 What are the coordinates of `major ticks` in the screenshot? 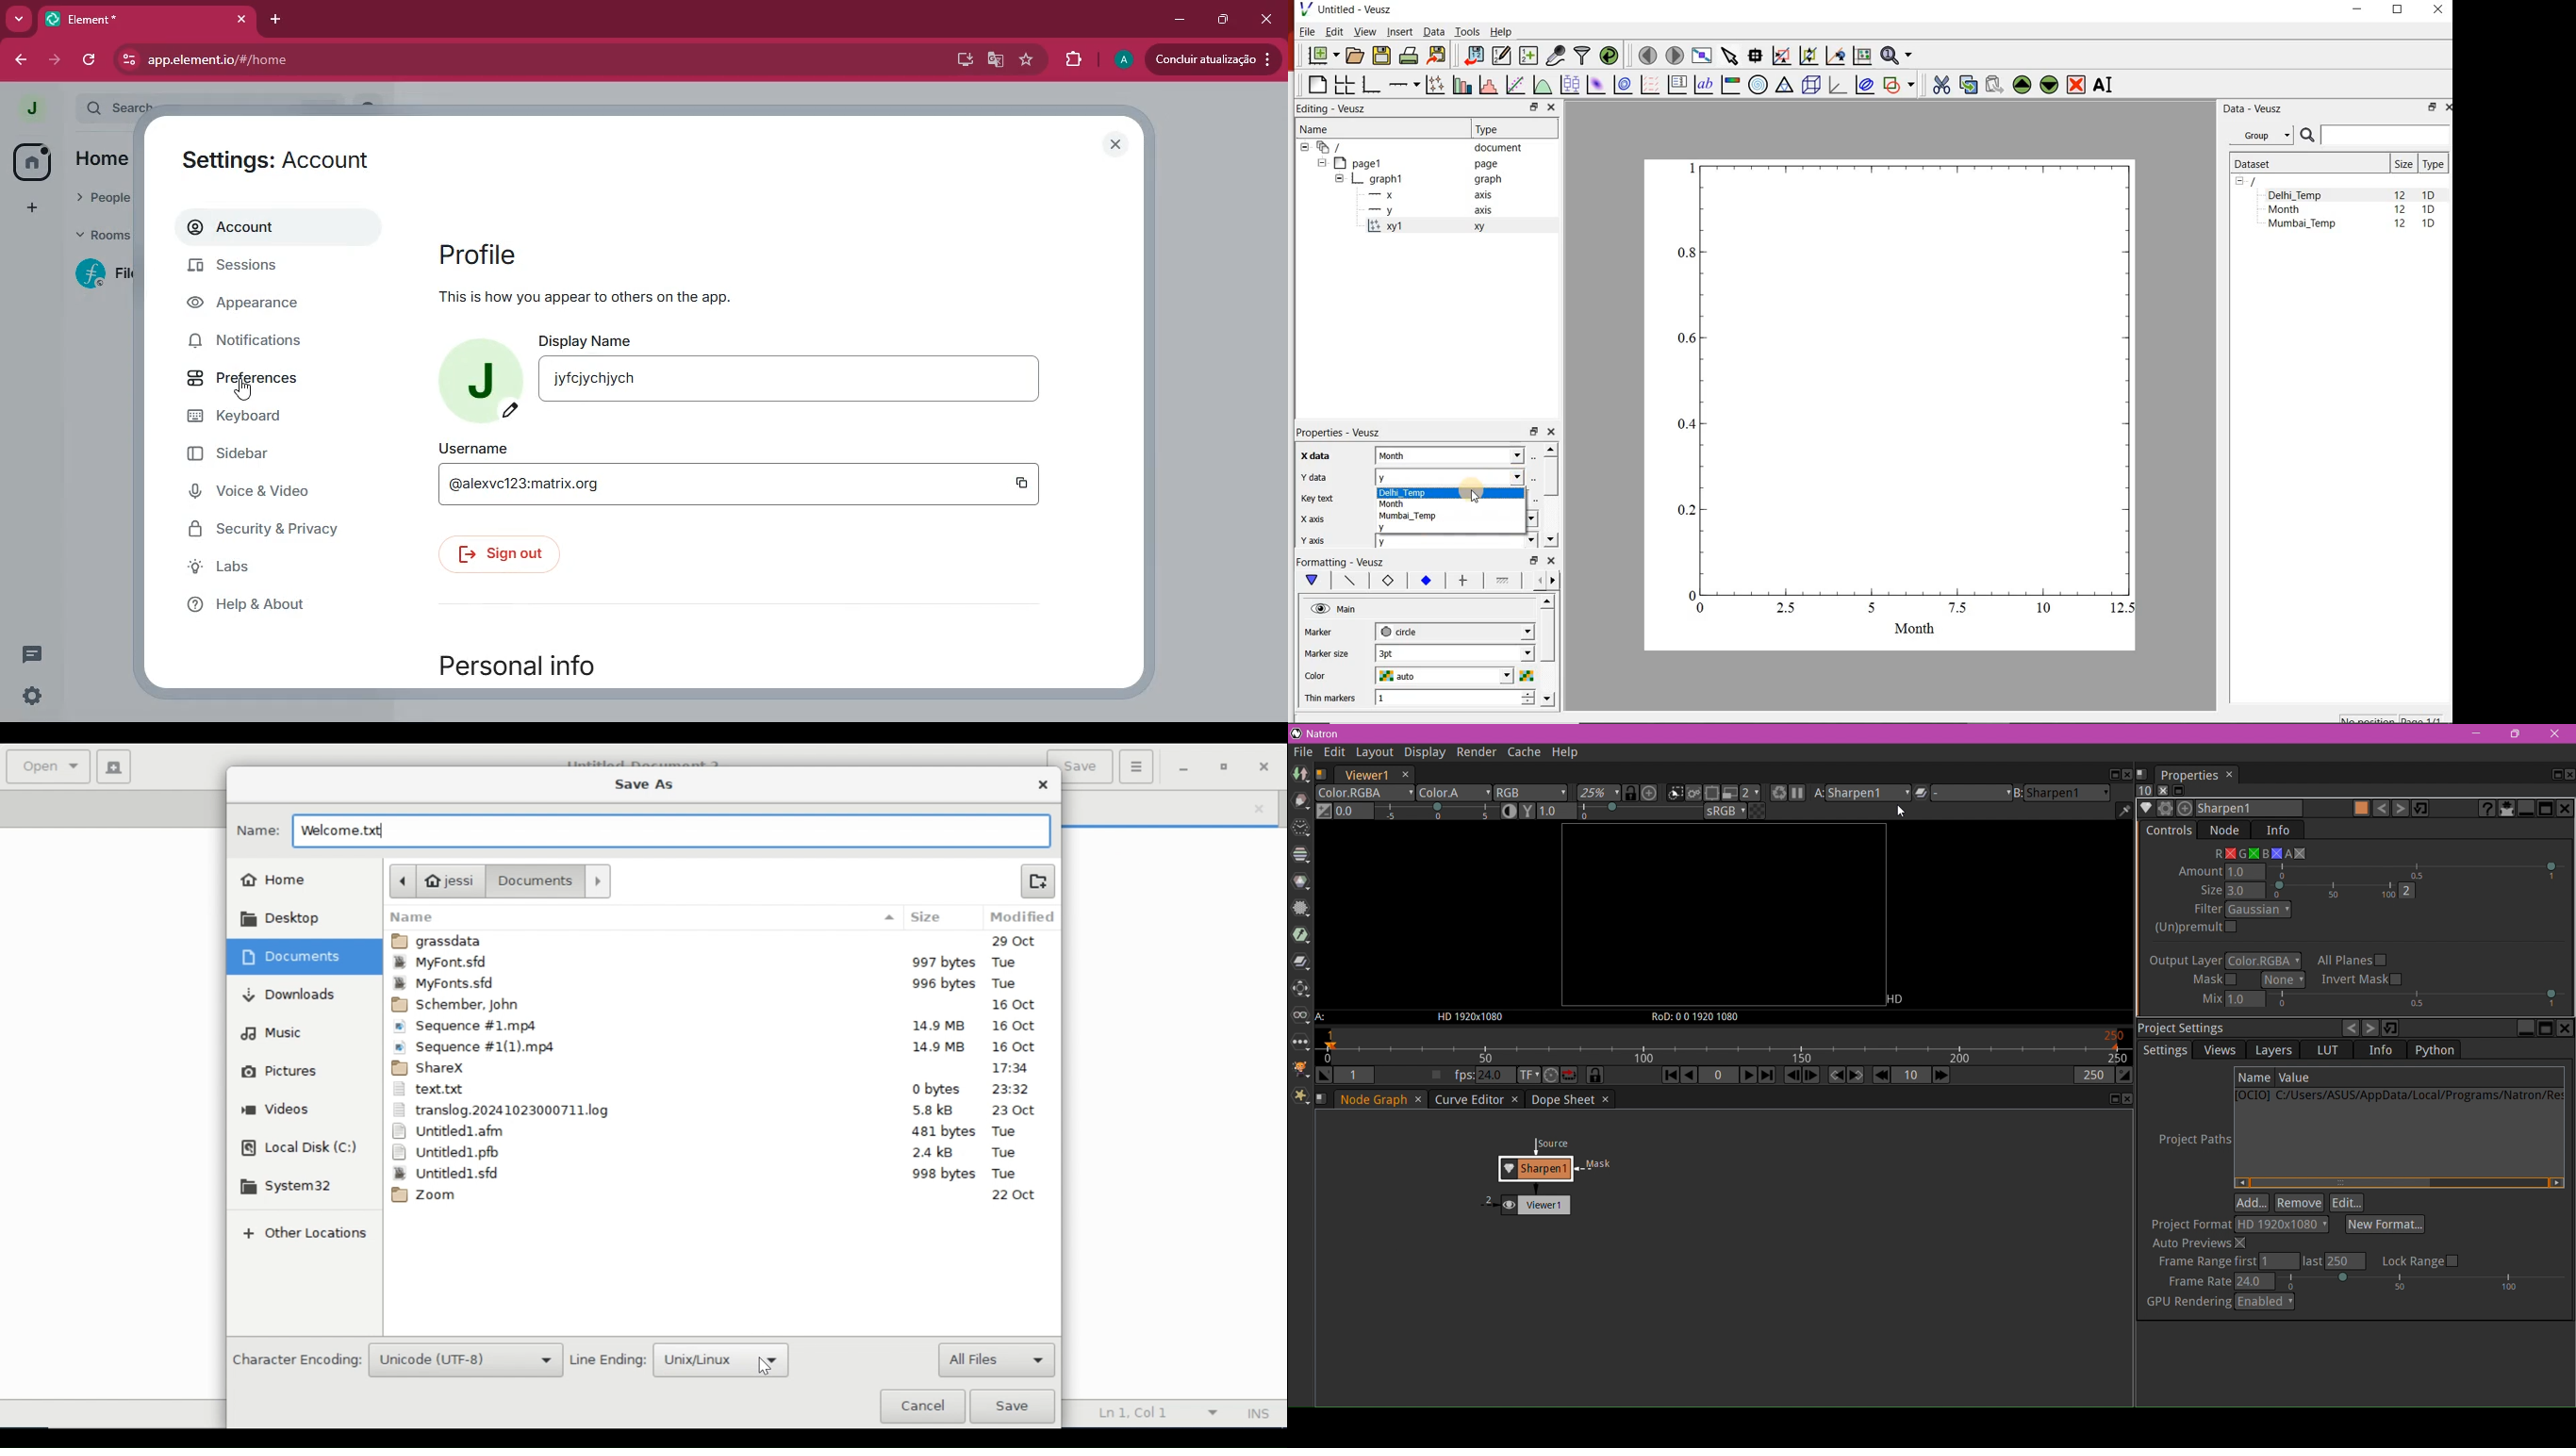 It's located at (1462, 580).